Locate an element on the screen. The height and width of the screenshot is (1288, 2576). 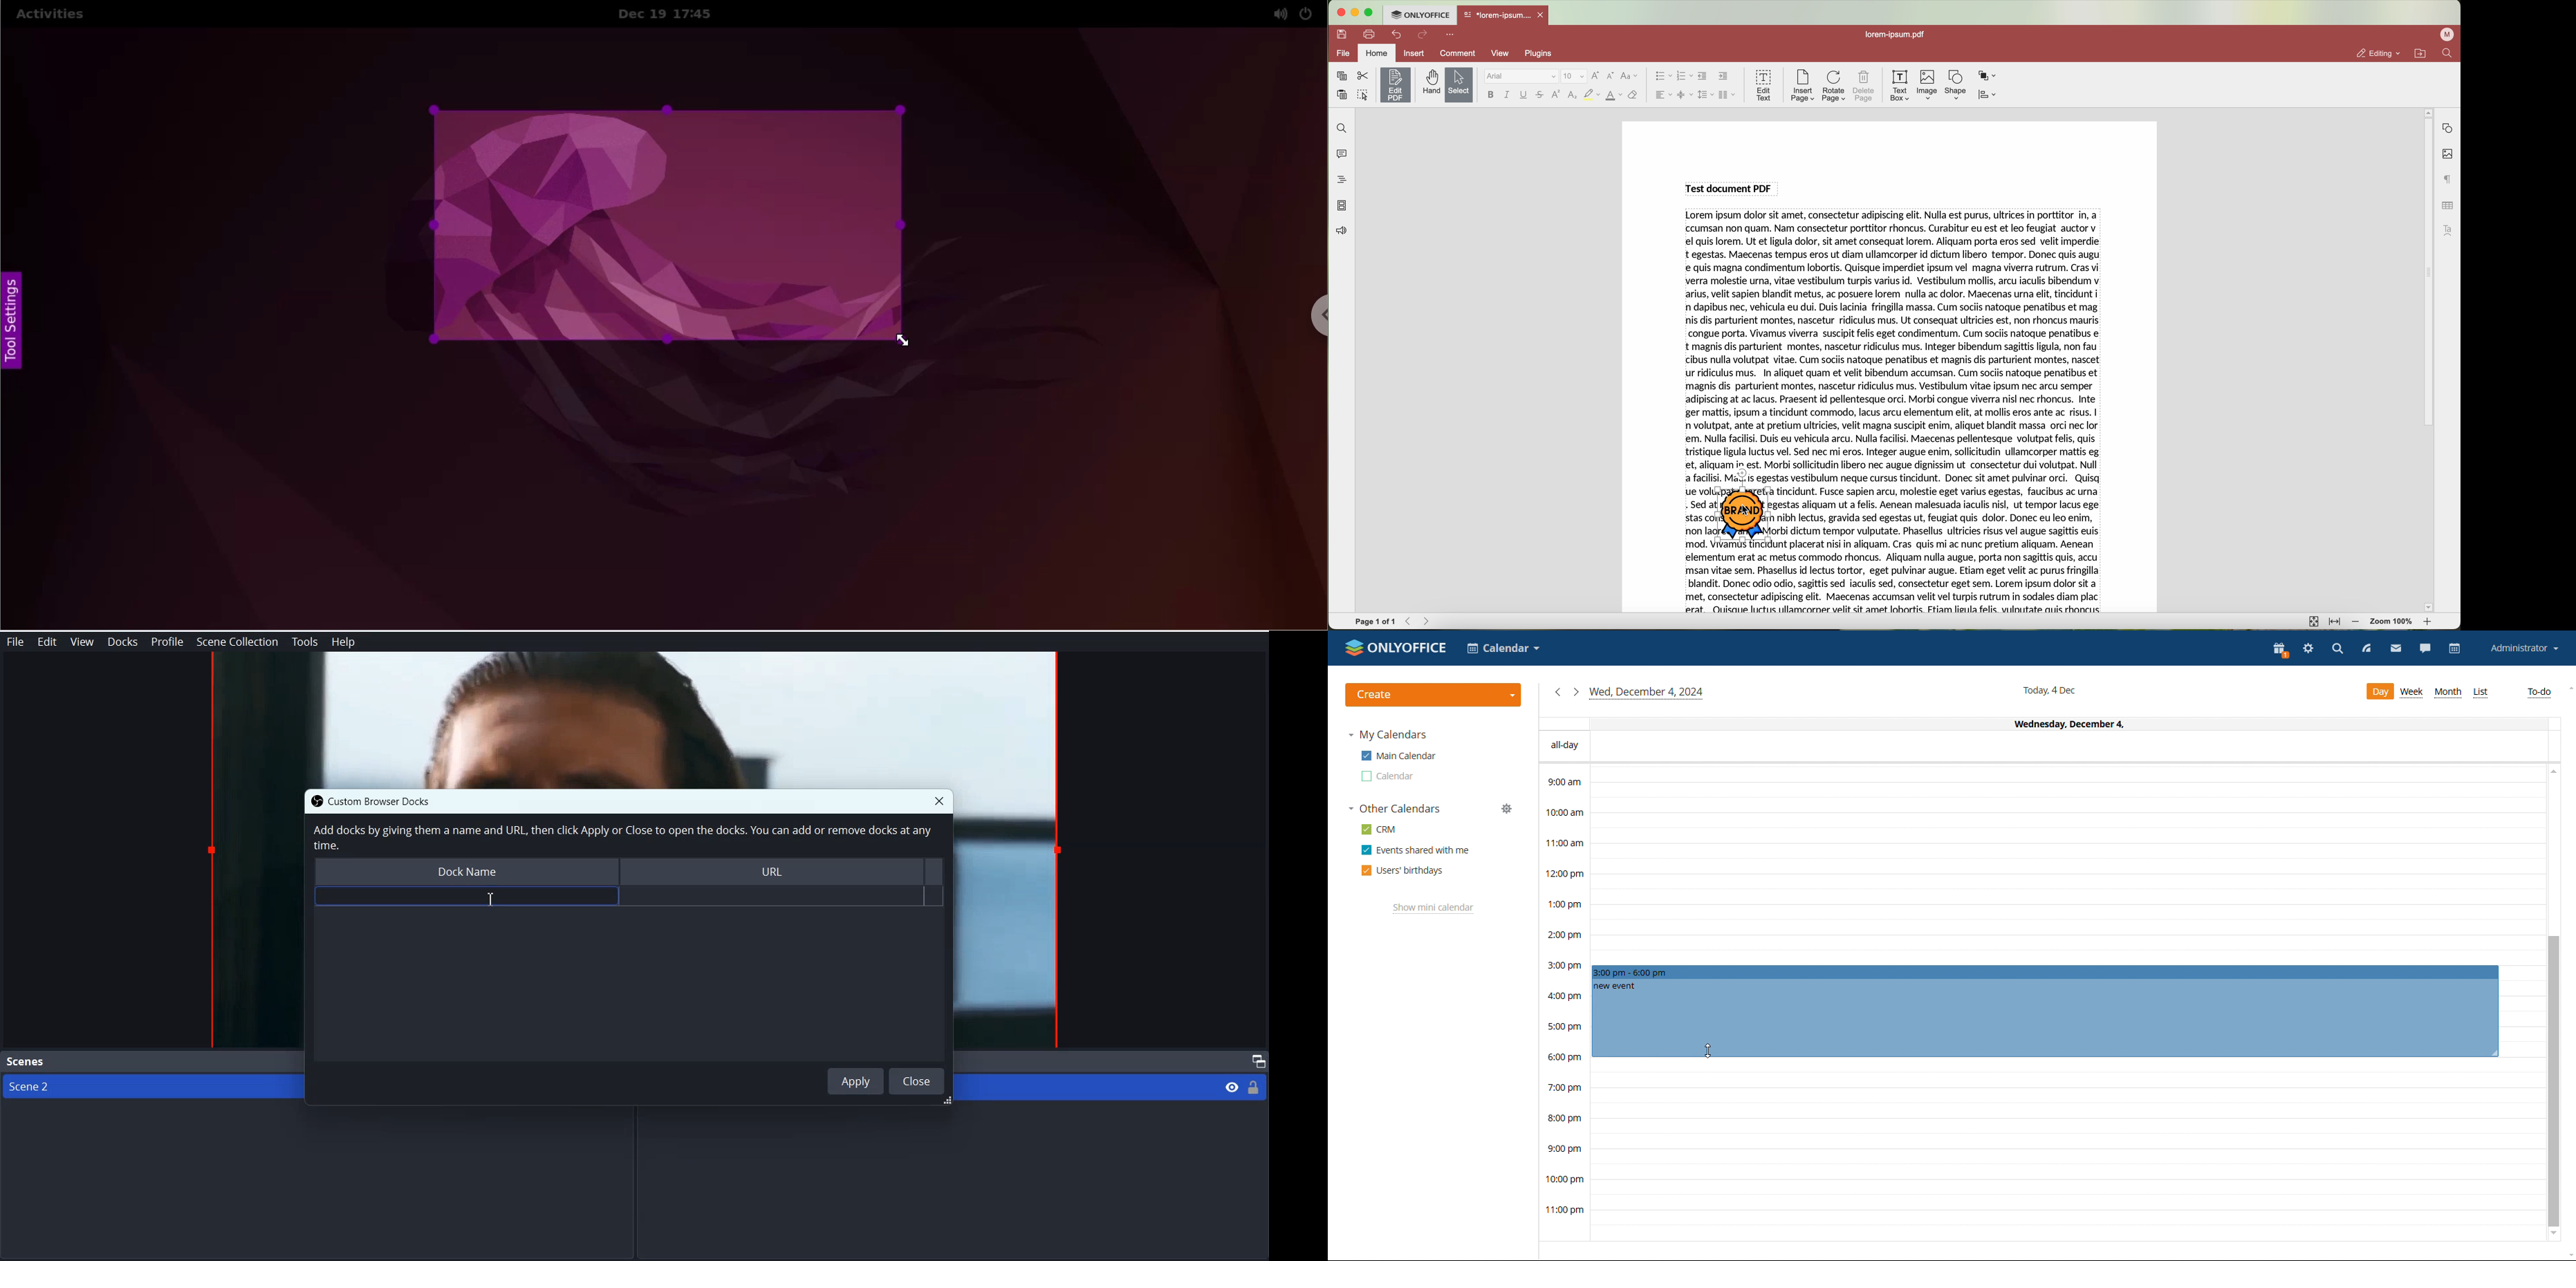
line spacing is located at coordinates (1706, 95).